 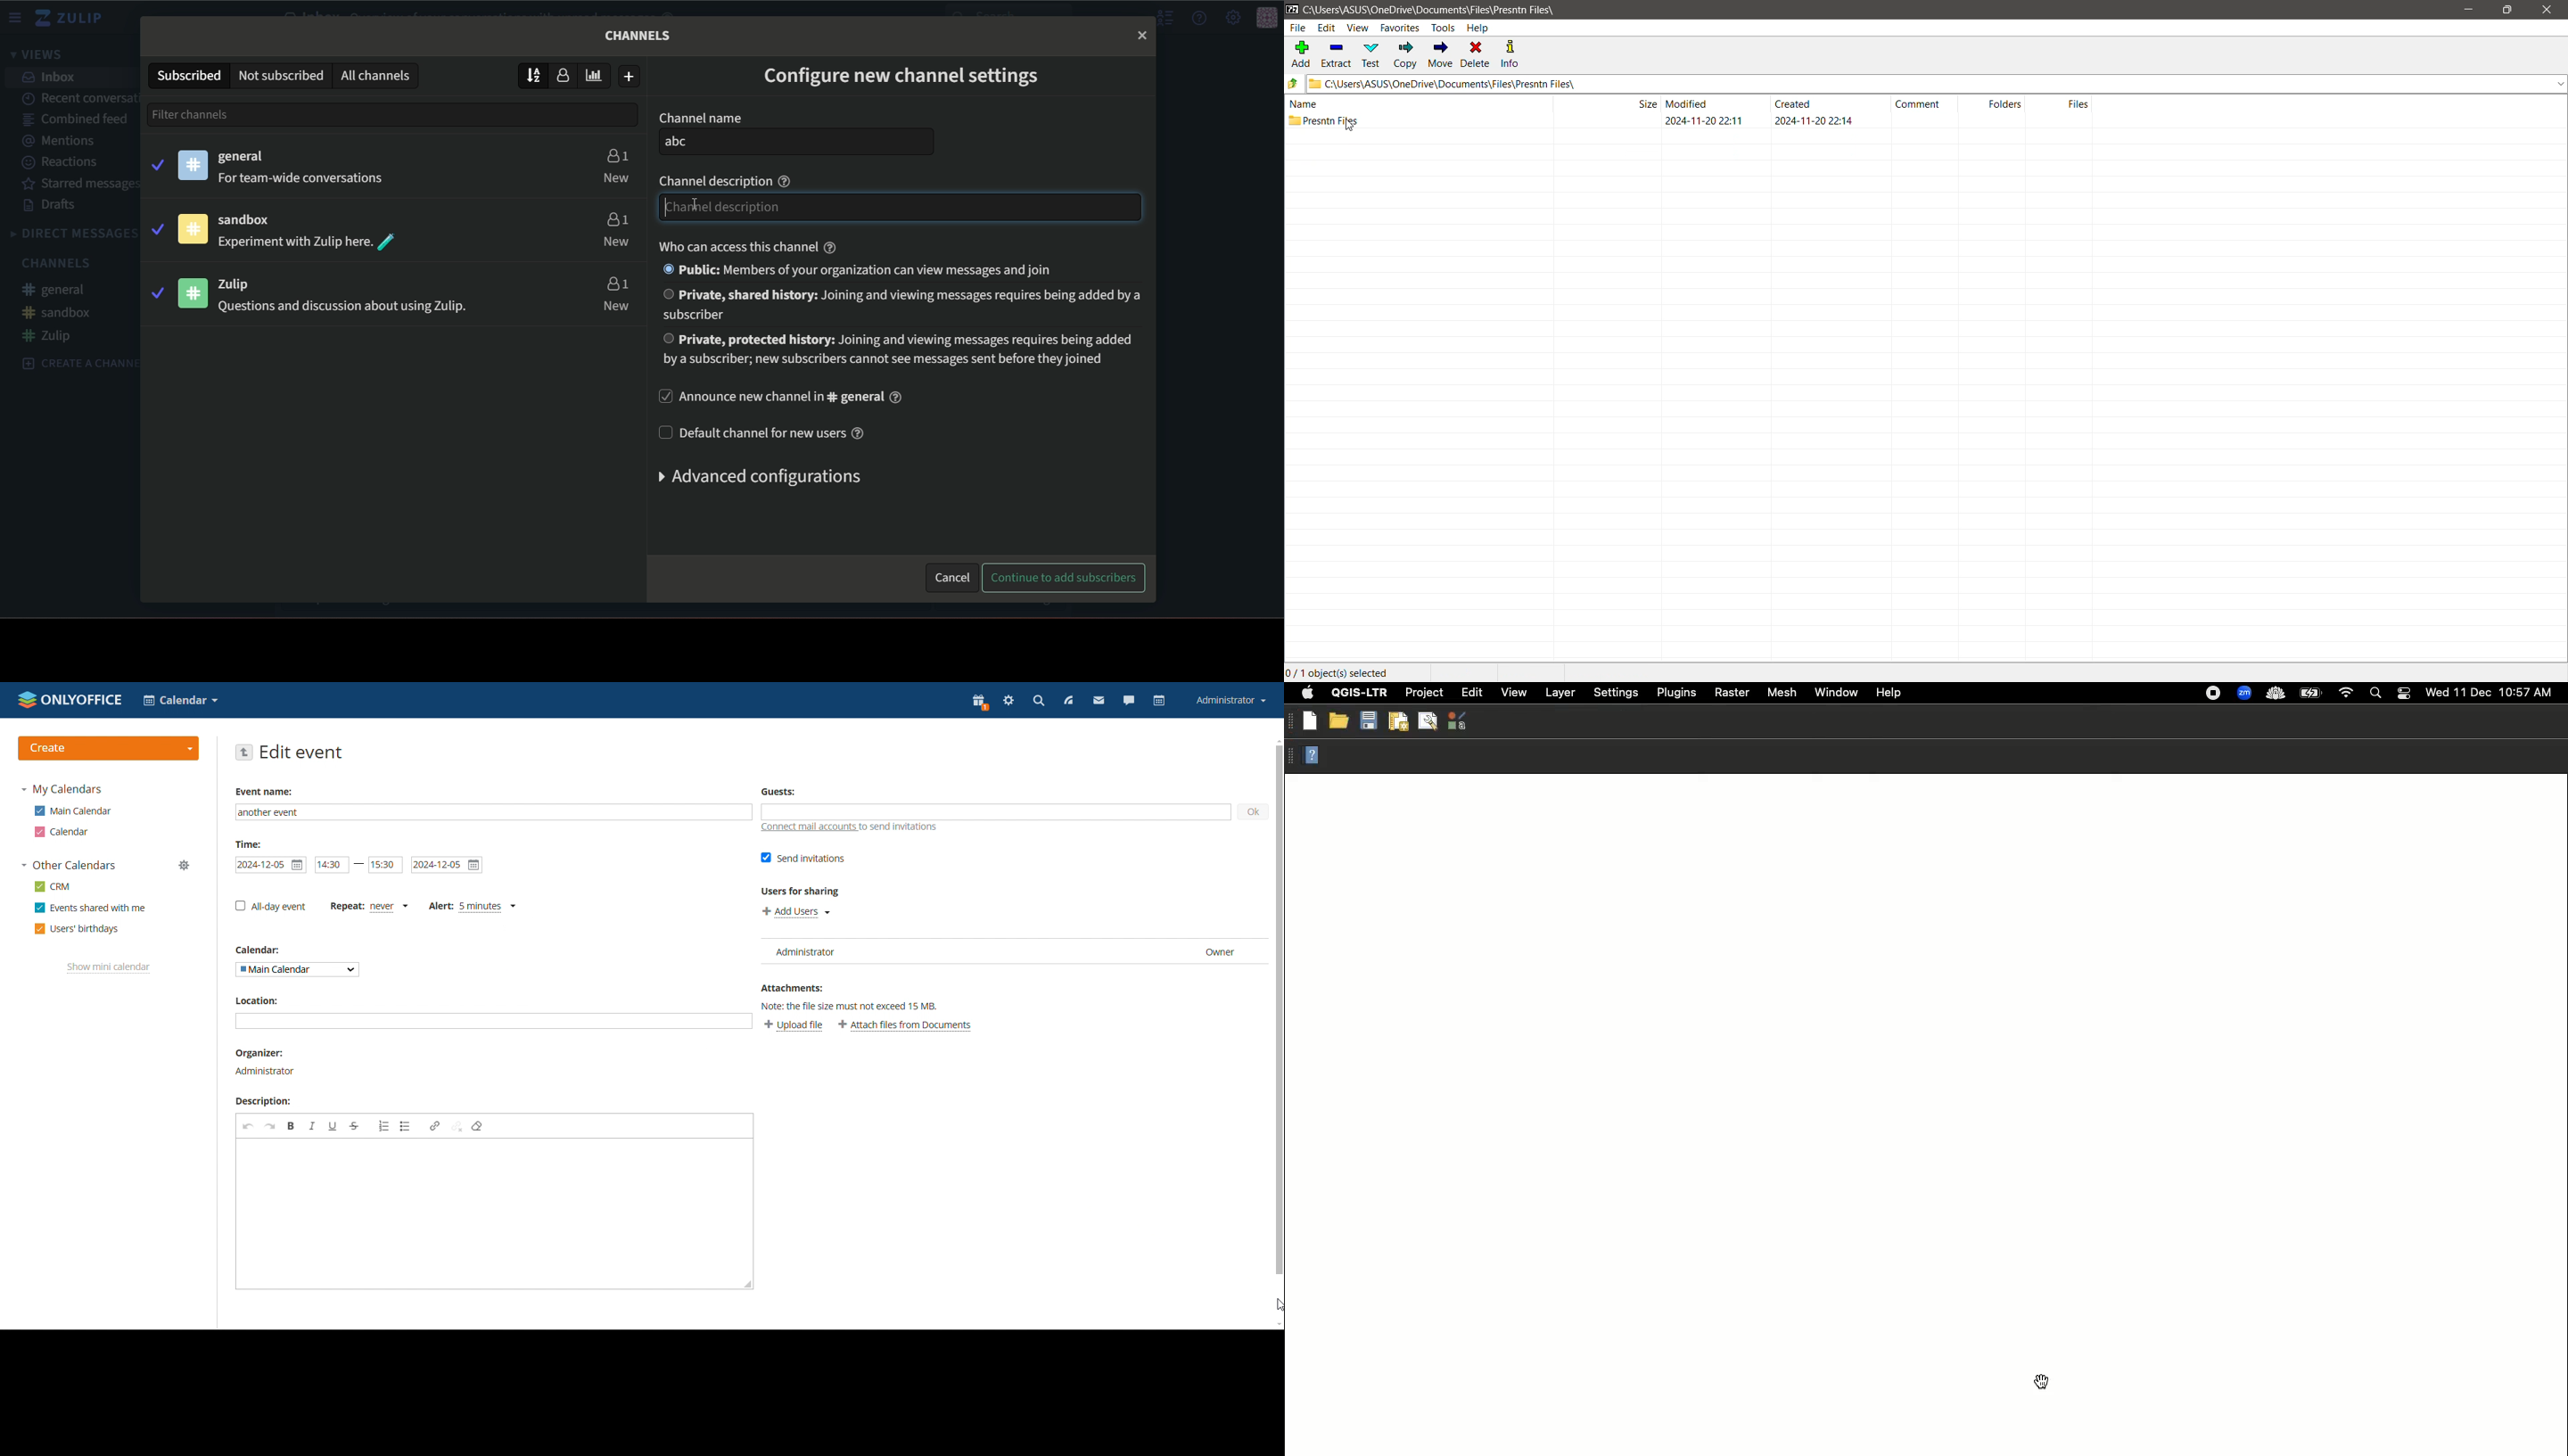 What do you see at coordinates (1012, 953) in the screenshot?
I see `user list` at bounding box center [1012, 953].